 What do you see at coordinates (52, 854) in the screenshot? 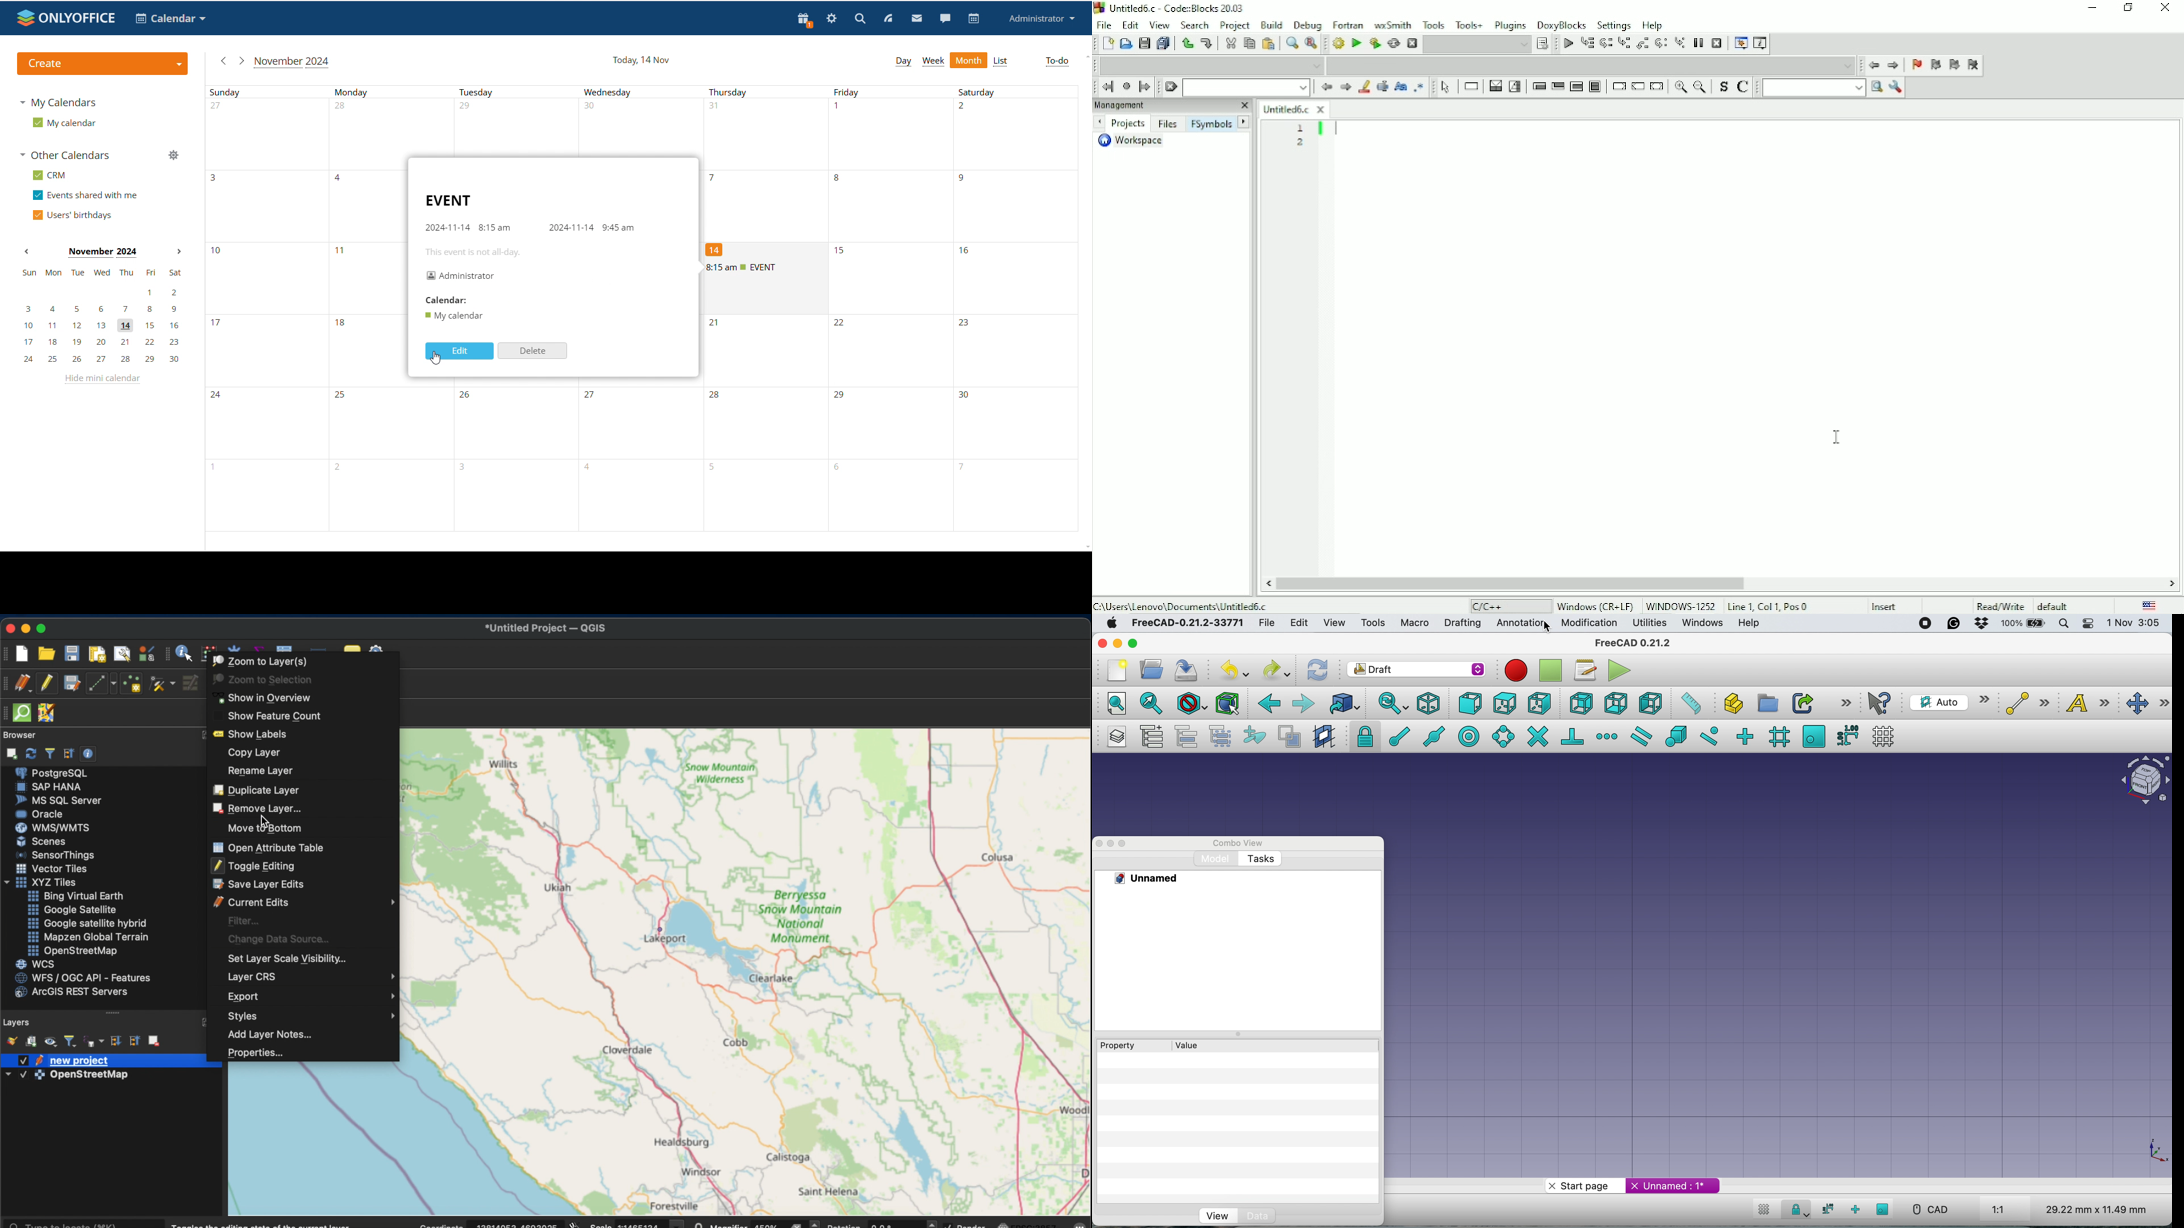
I see `sensor. things` at bounding box center [52, 854].